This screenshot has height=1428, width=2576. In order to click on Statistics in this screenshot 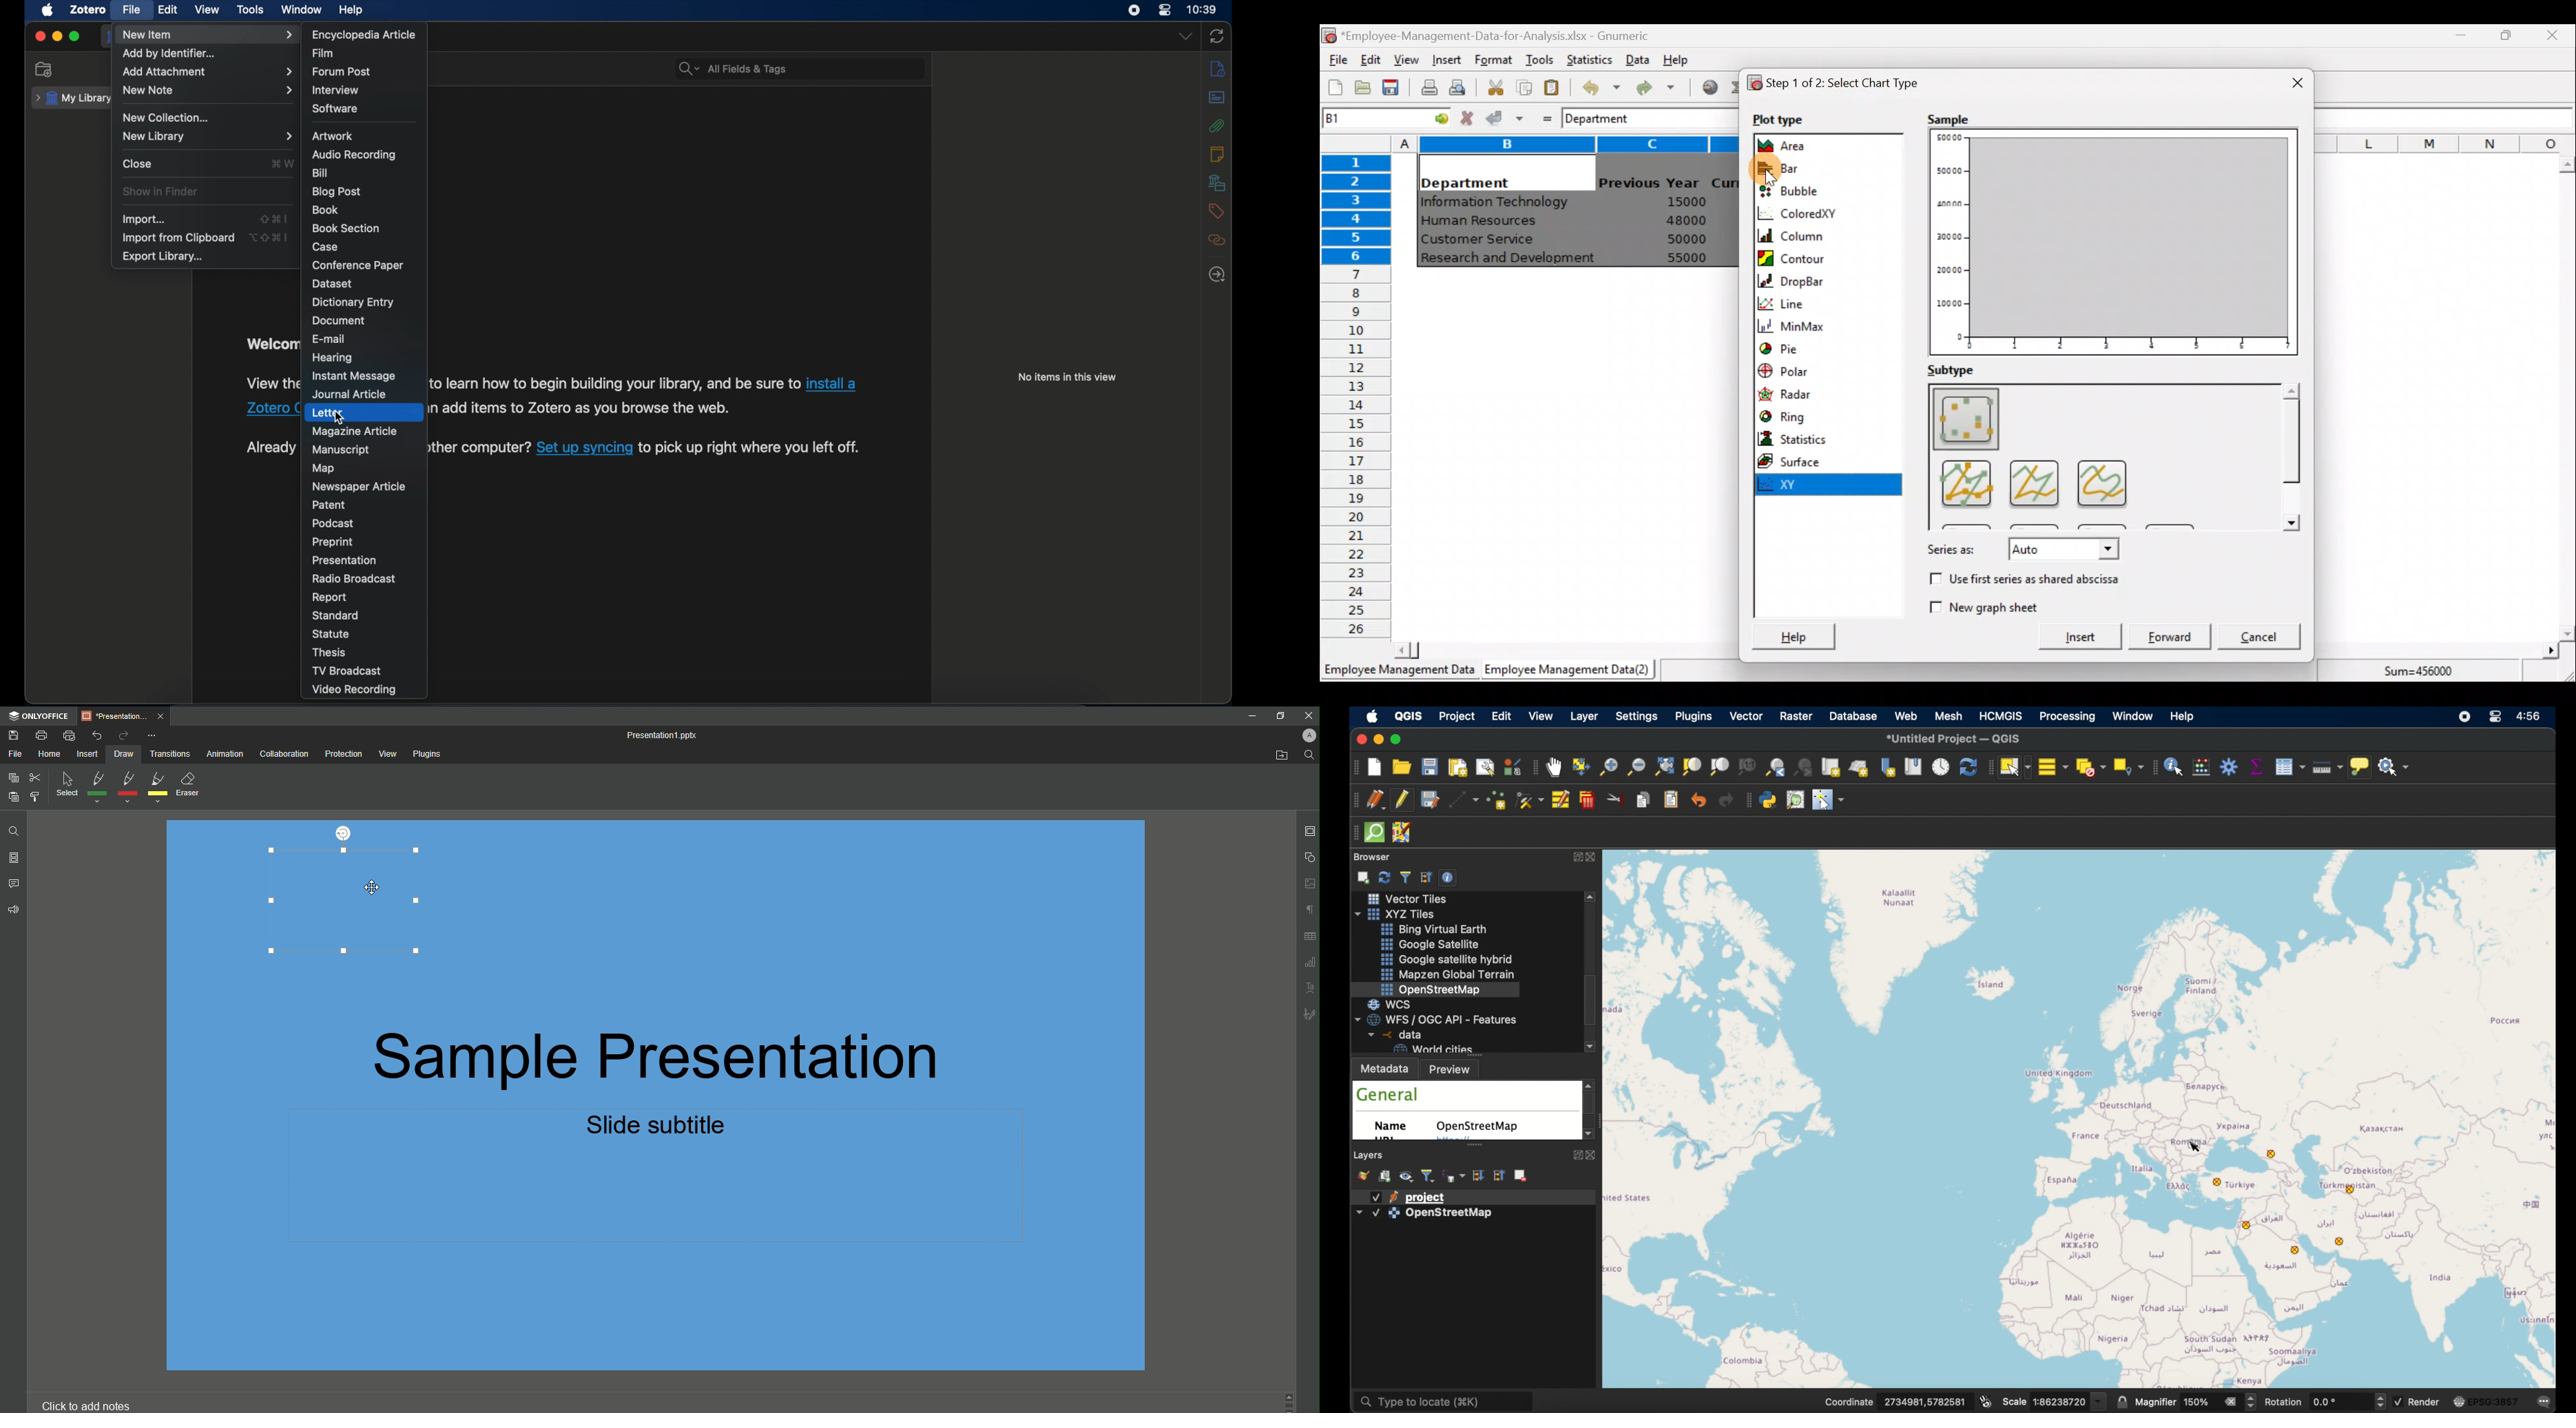, I will do `click(1805, 436)`.